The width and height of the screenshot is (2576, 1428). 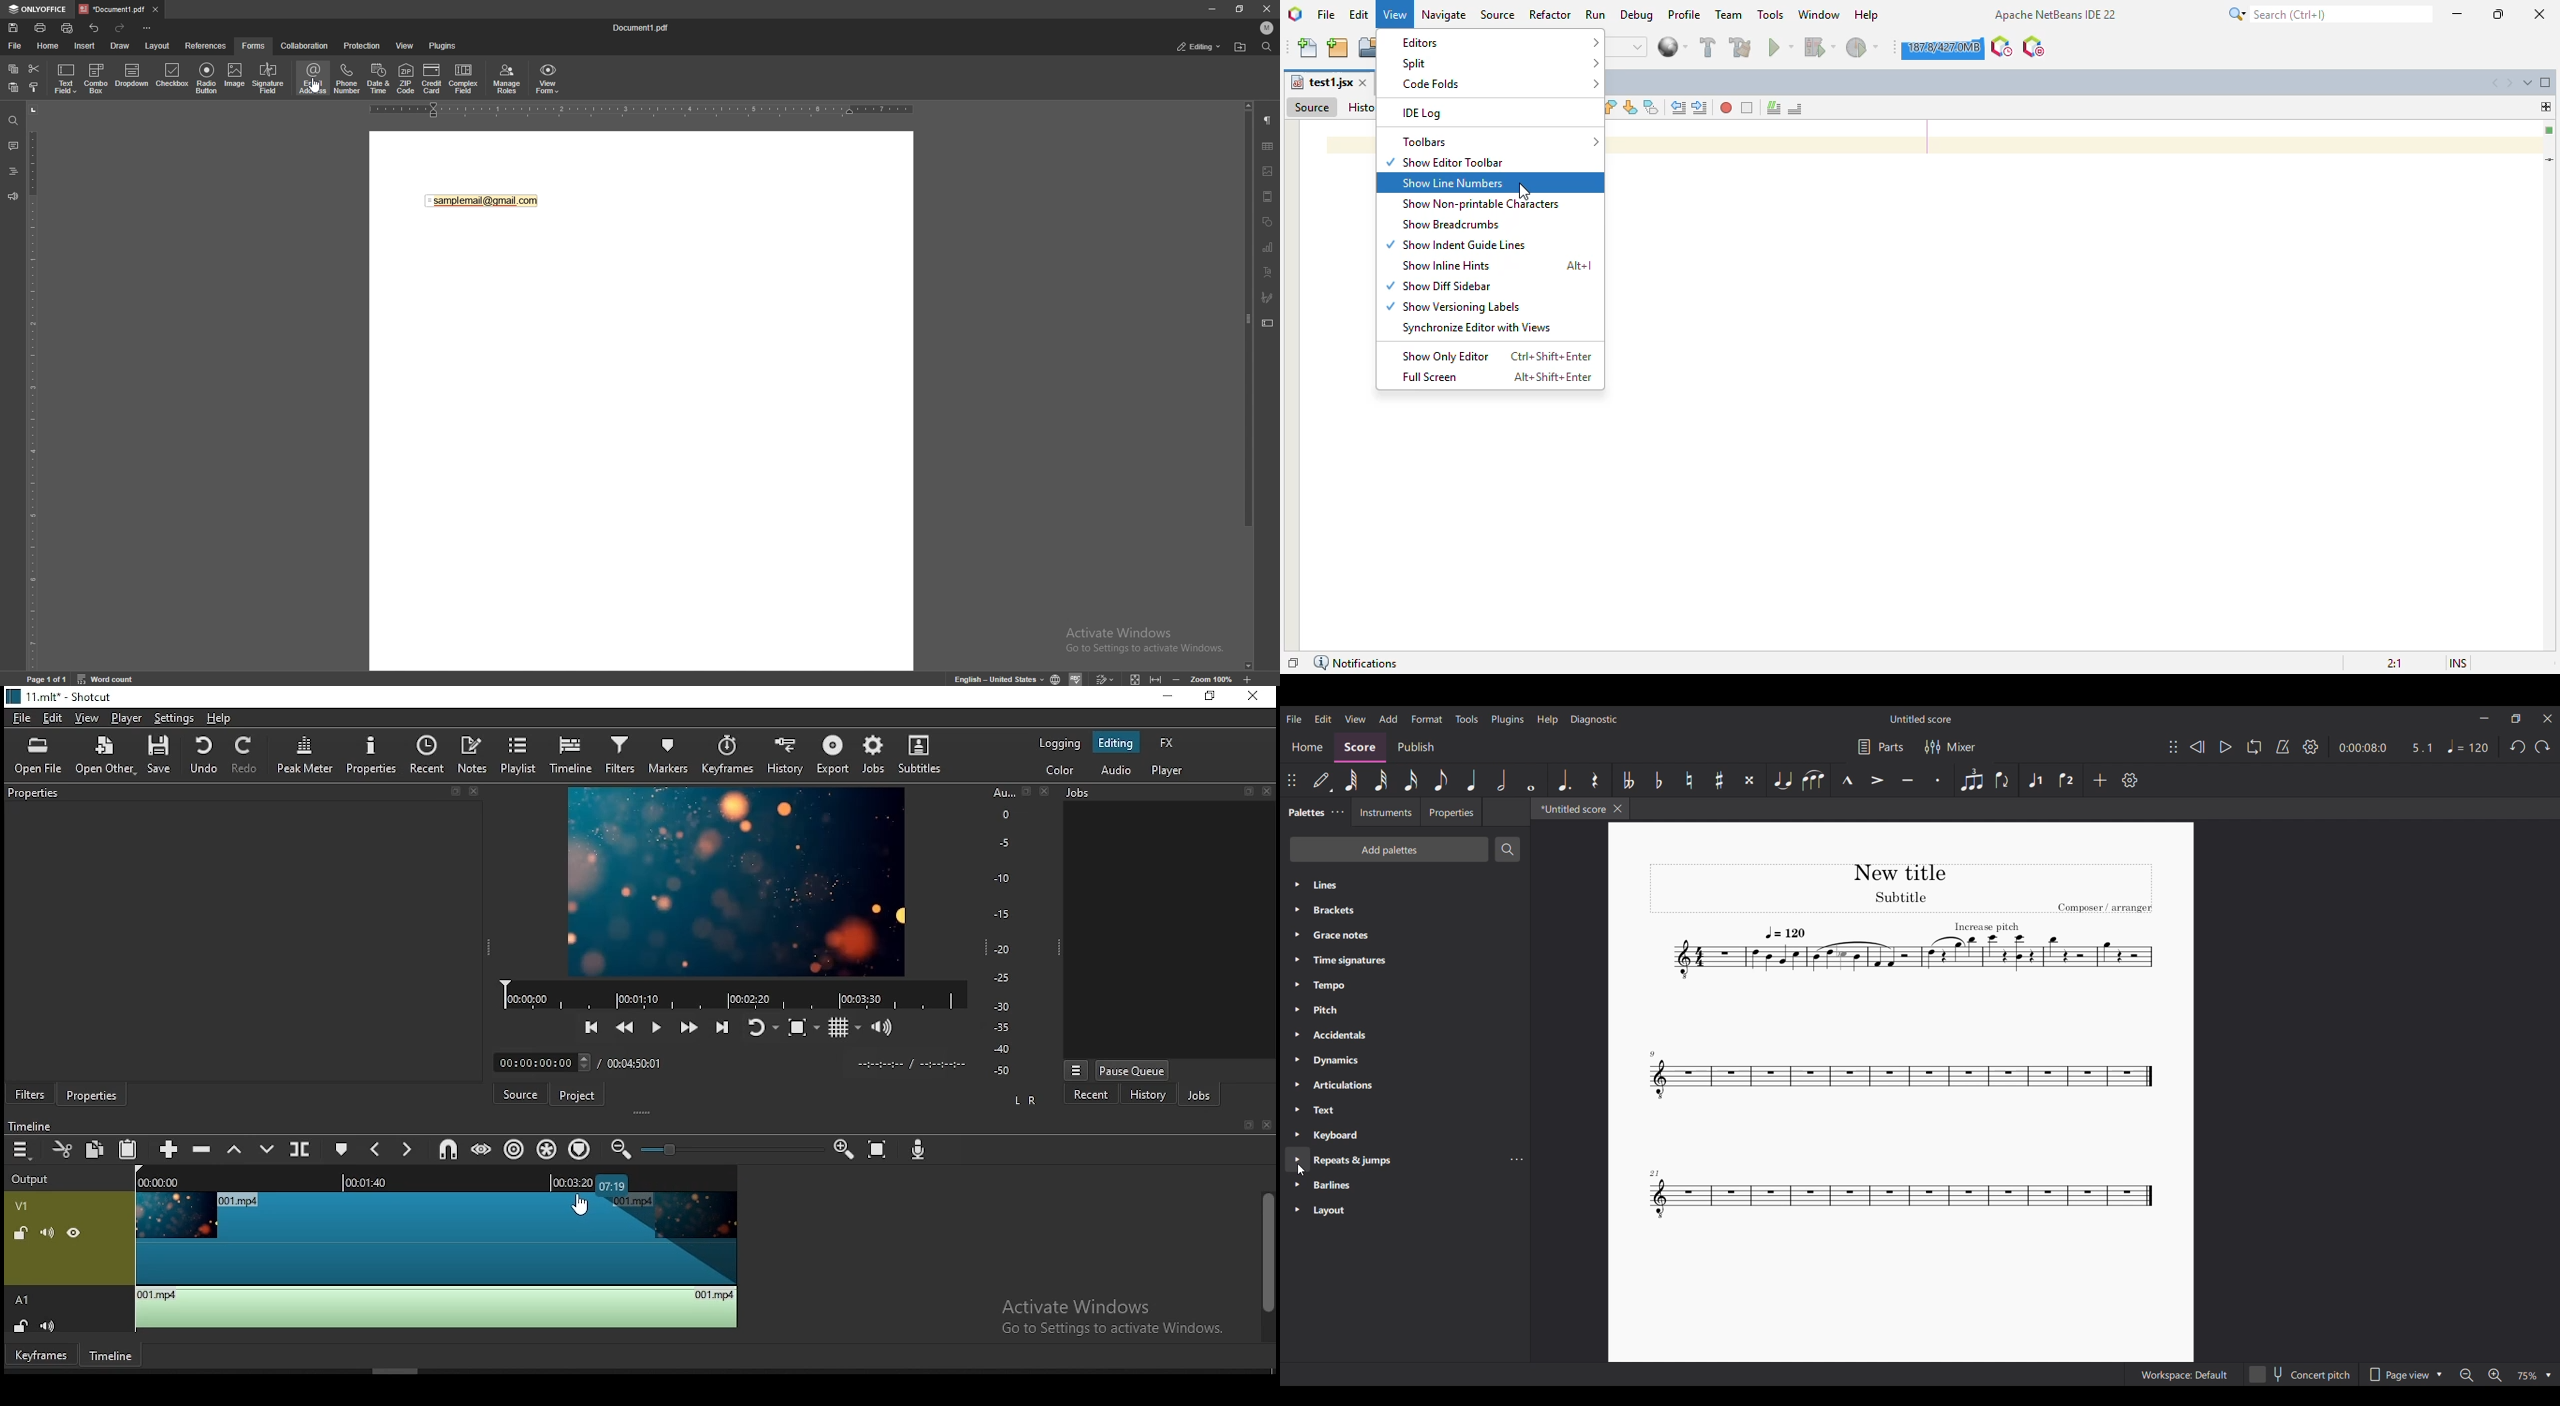 I want to click on peak meter, so click(x=304, y=755).